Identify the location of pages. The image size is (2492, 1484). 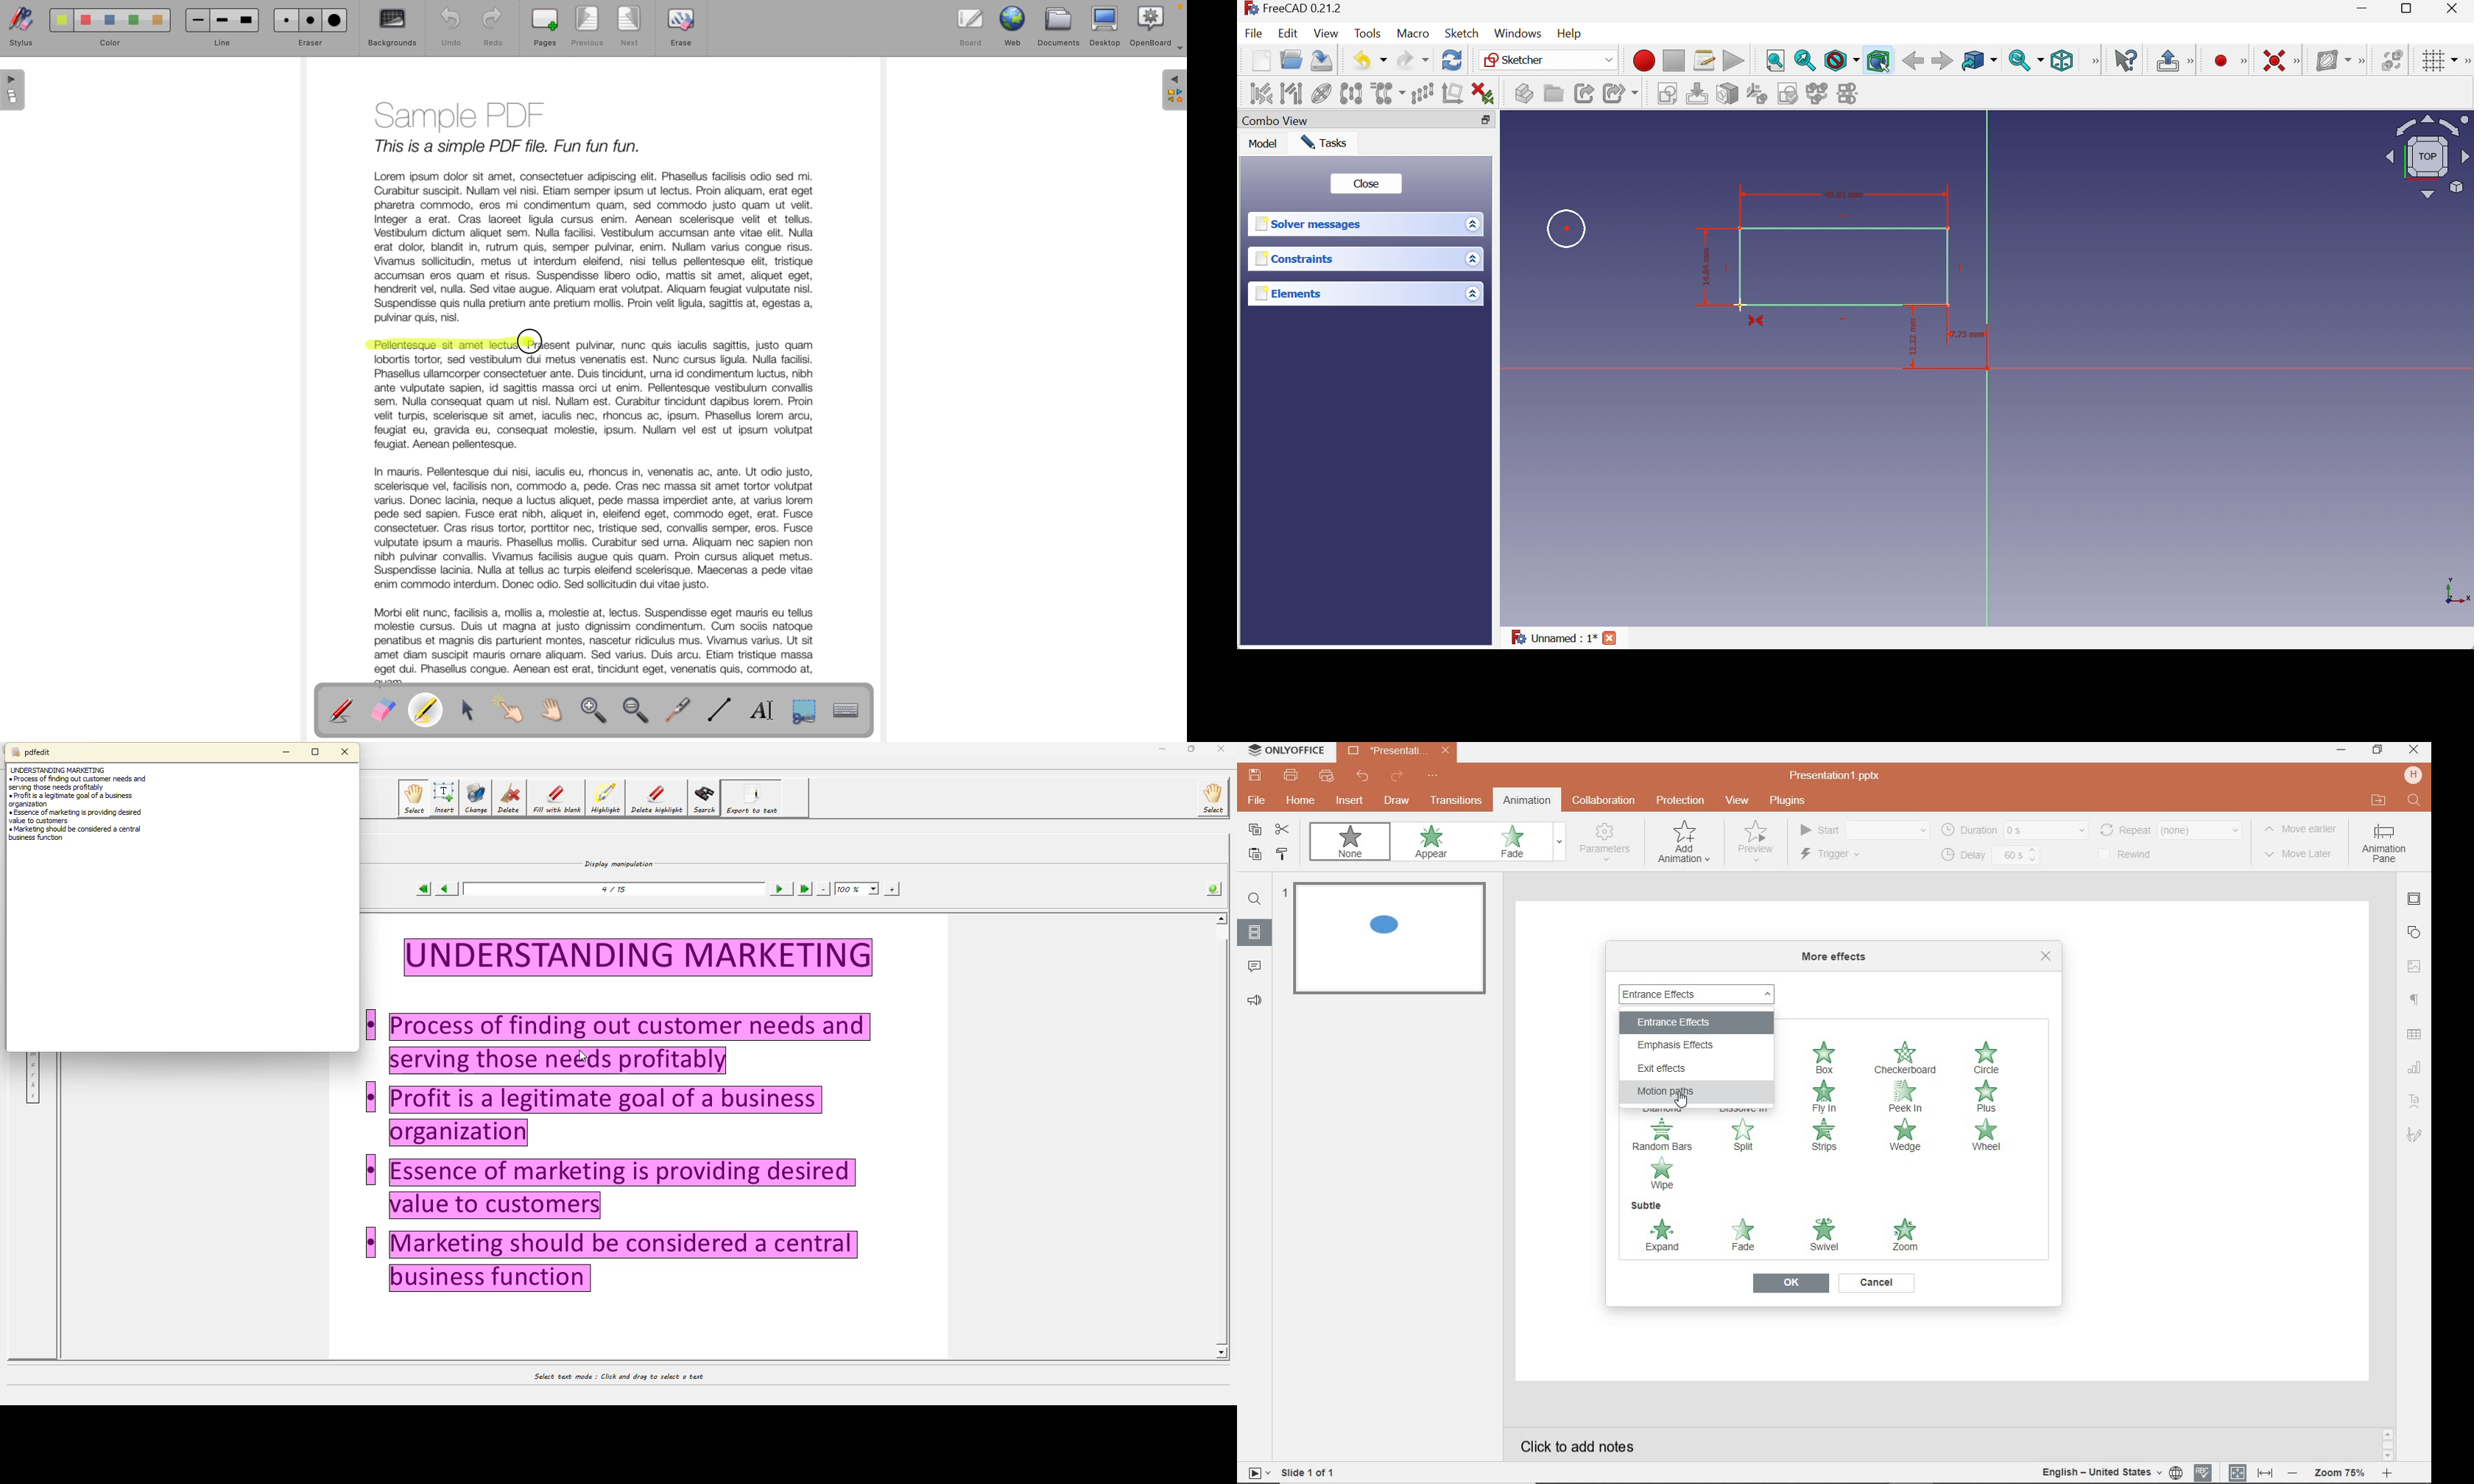
(545, 28).